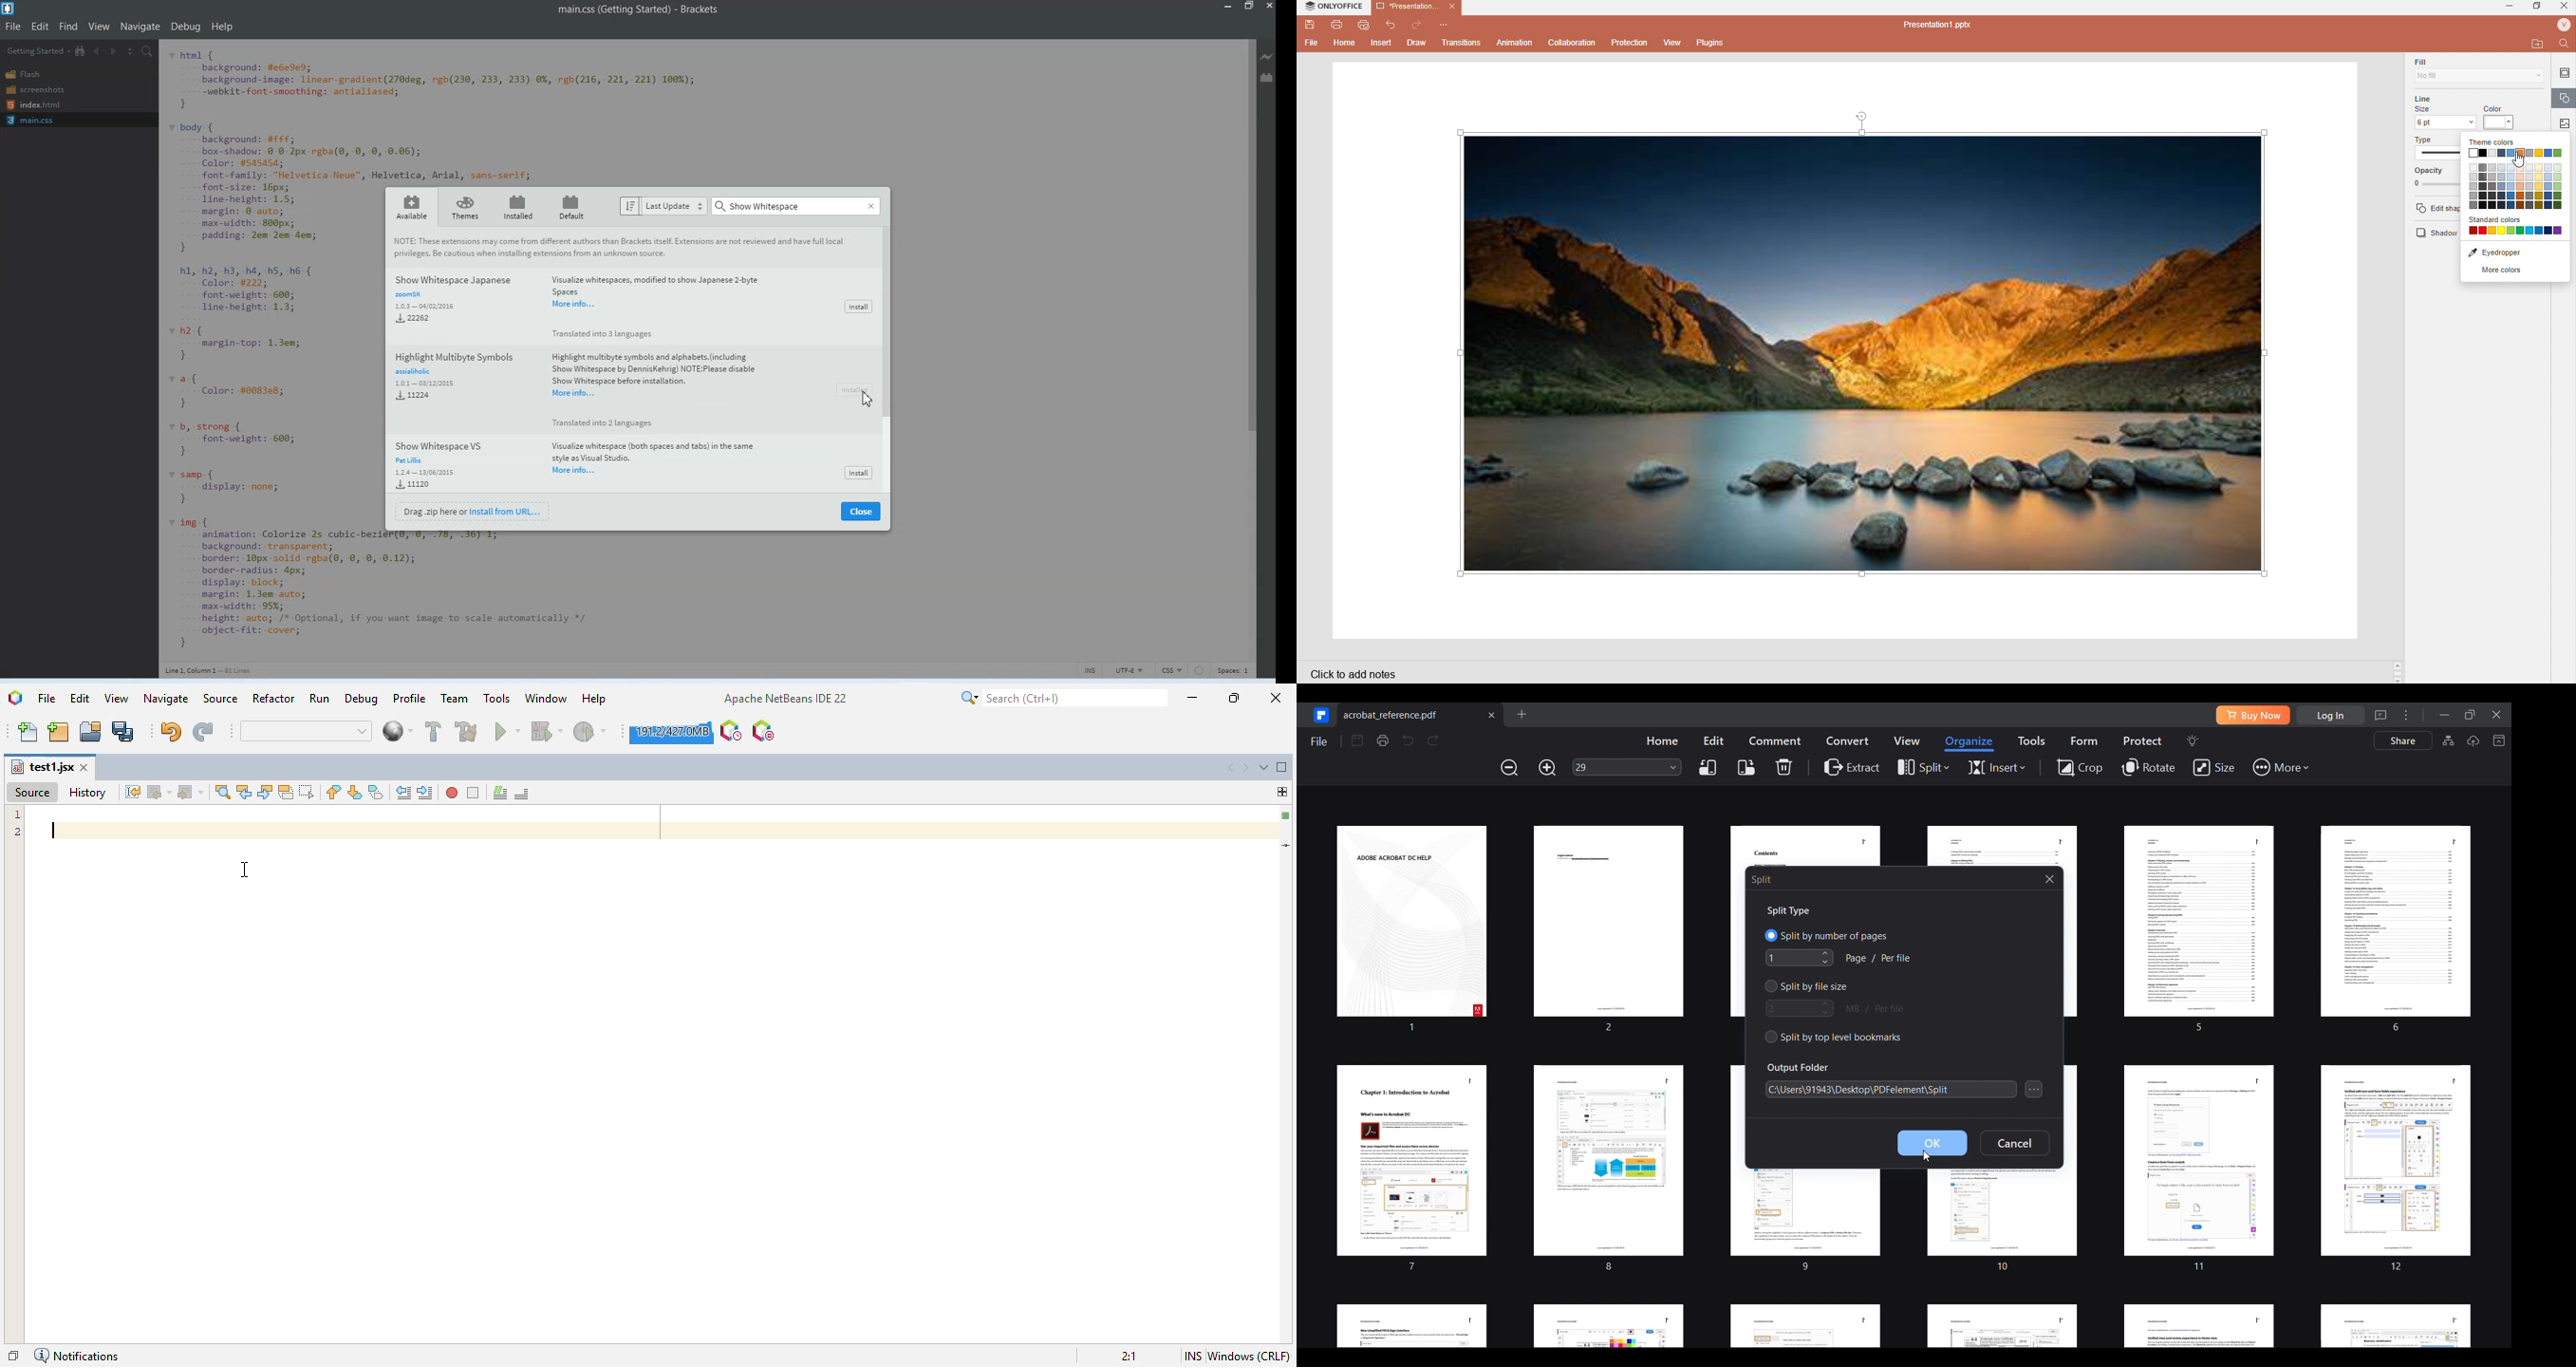 The image size is (2576, 1372). I want to click on Screenshots, so click(35, 89).